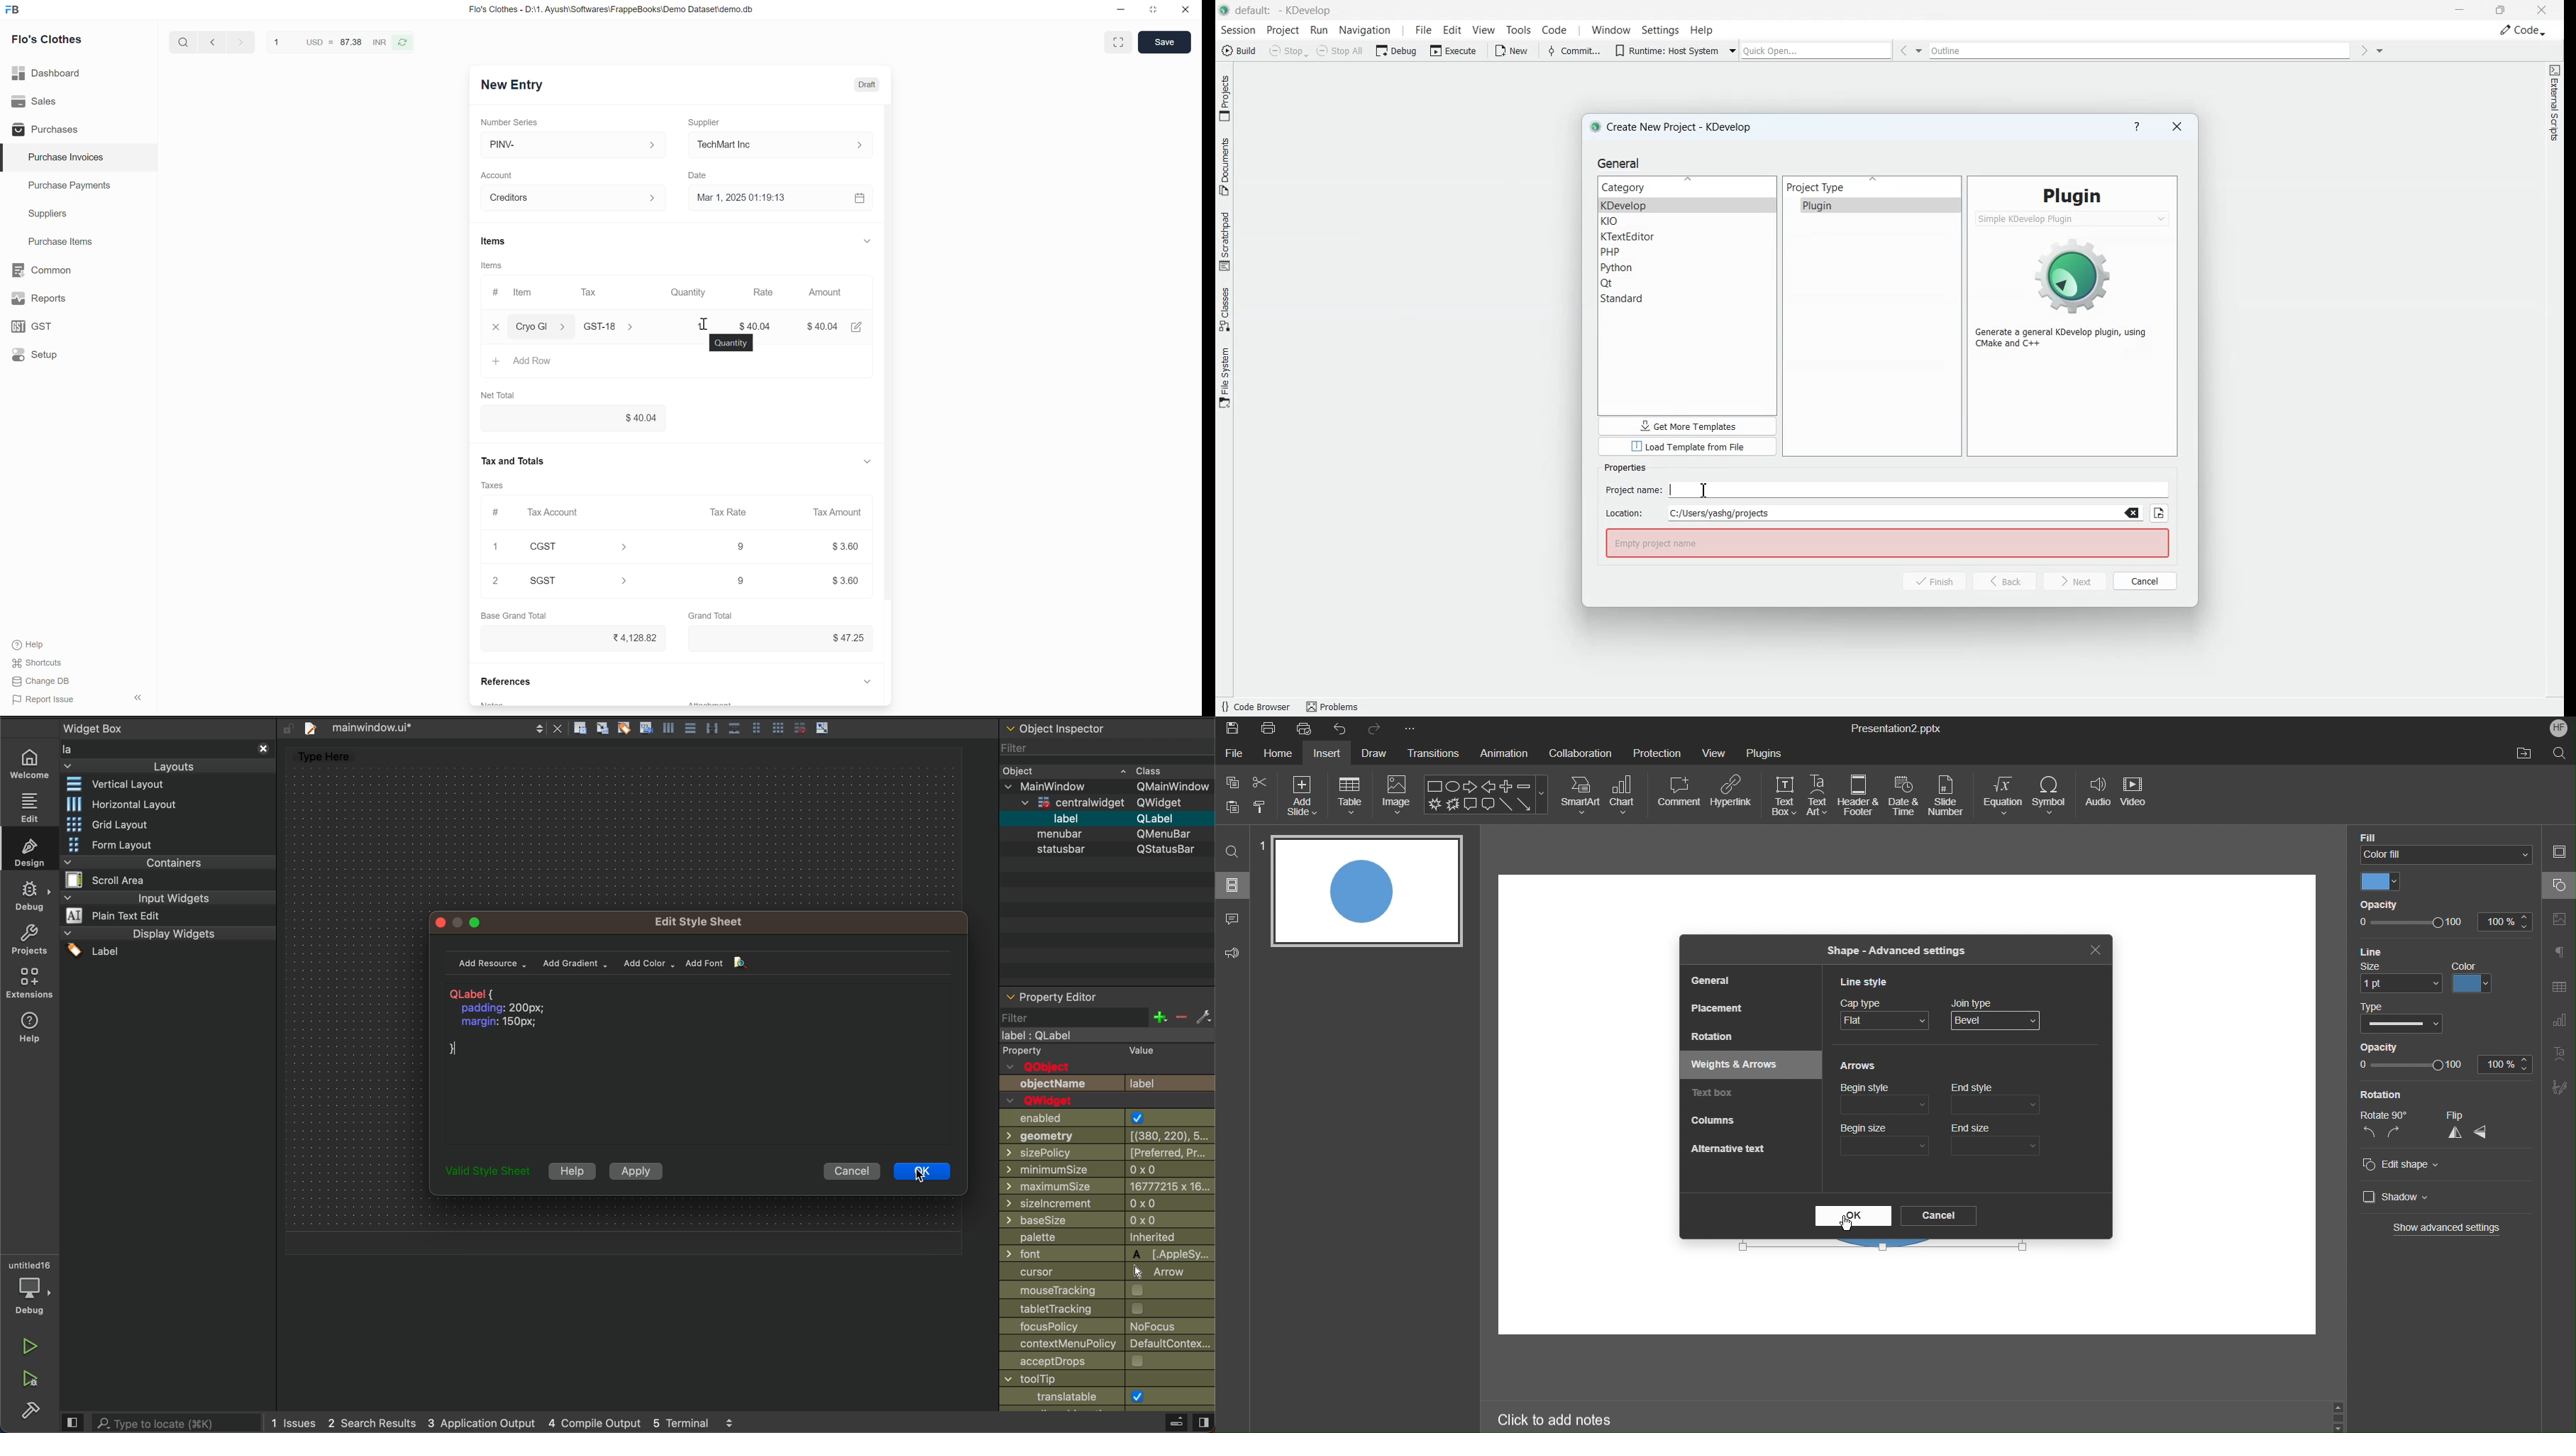 The image size is (2576, 1456). I want to click on minimize, so click(1122, 12).